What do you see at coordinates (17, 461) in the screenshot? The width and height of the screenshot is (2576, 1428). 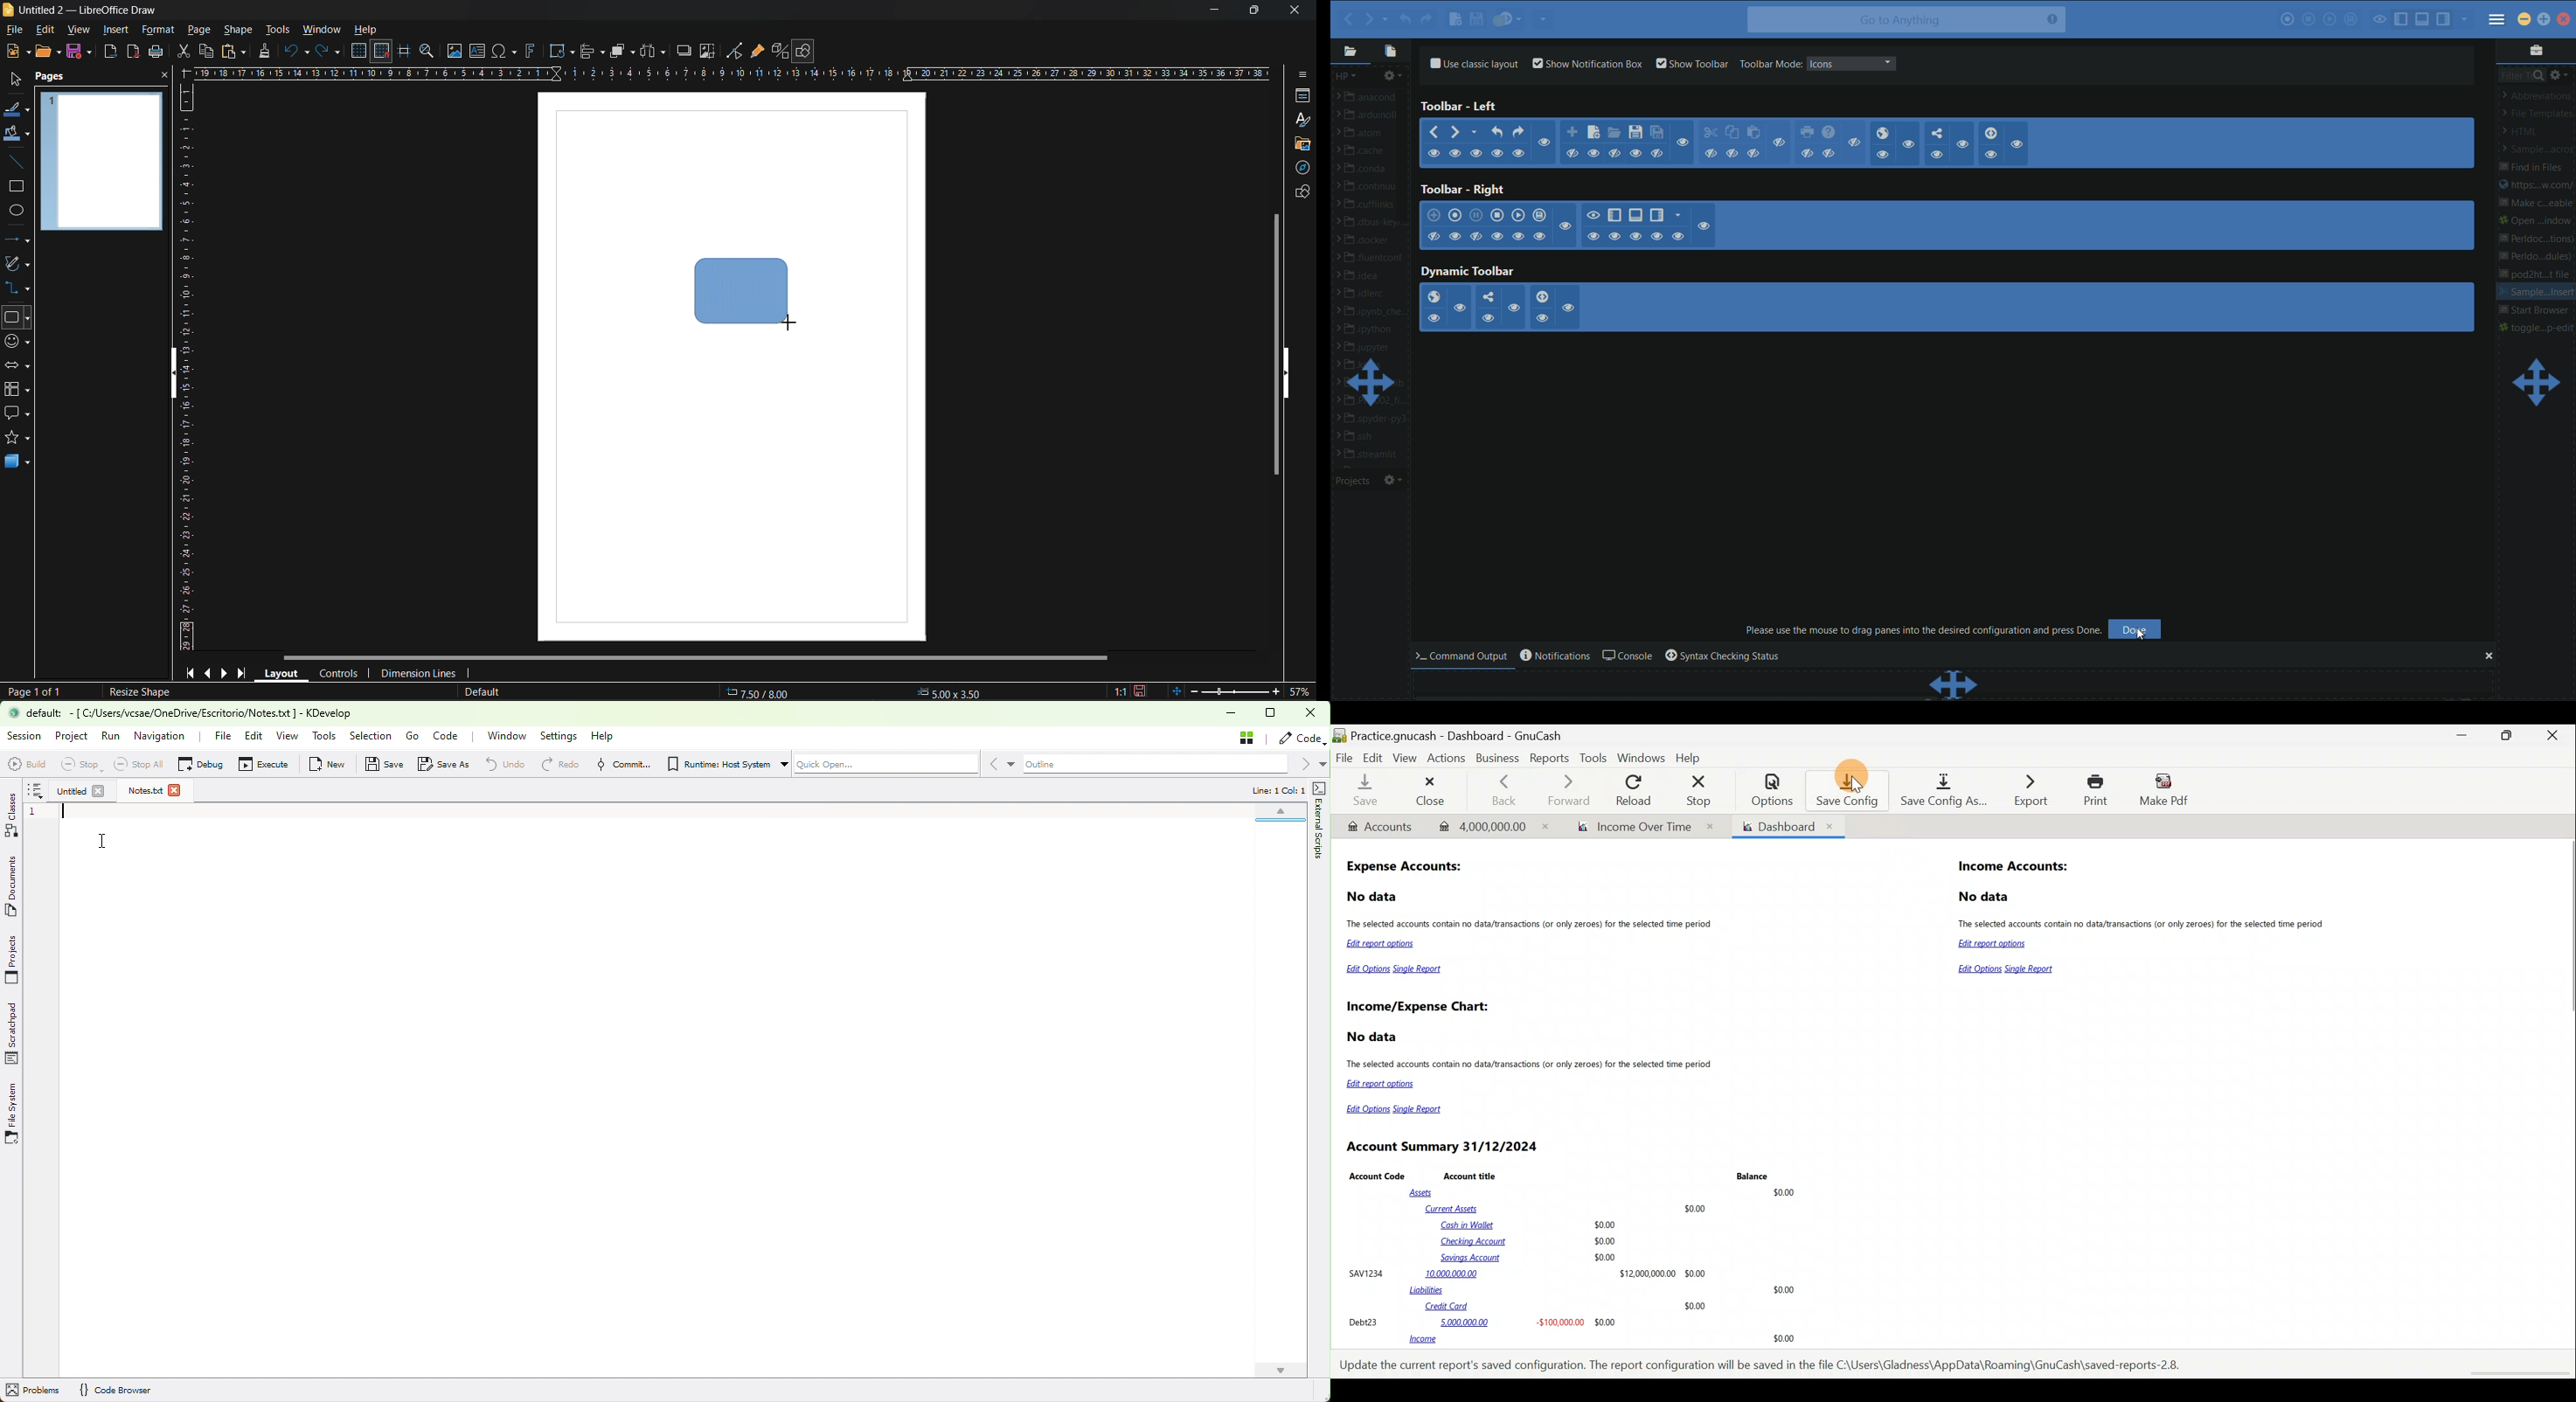 I see `3d shapes` at bounding box center [17, 461].